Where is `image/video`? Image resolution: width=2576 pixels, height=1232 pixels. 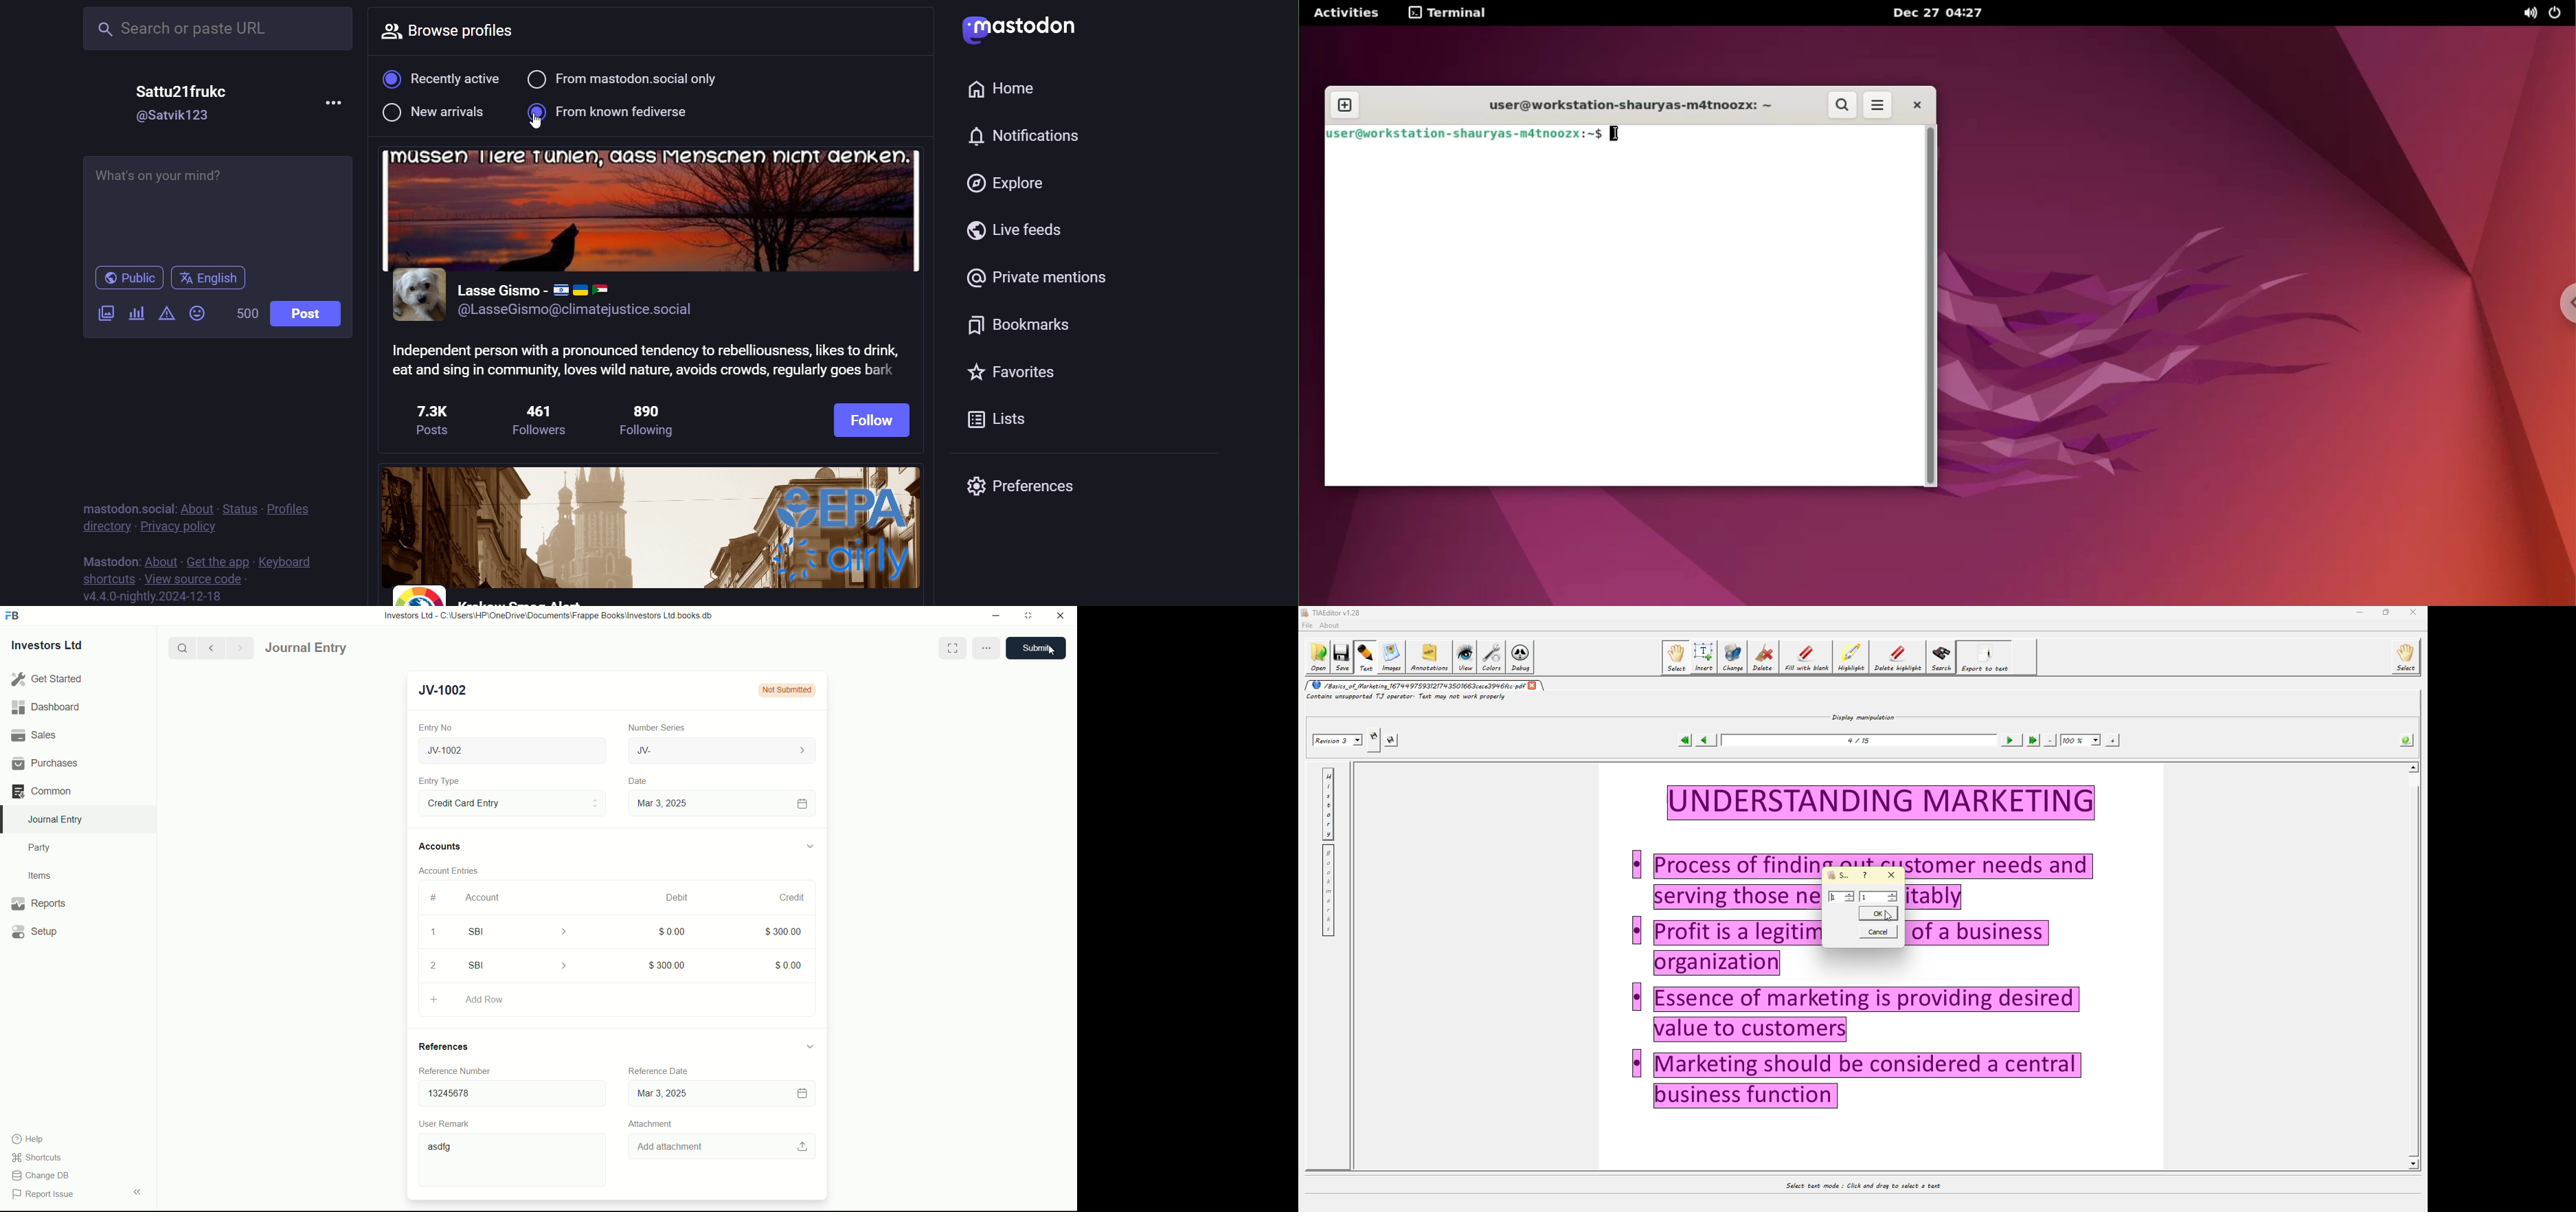
image/video is located at coordinates (106, 313).